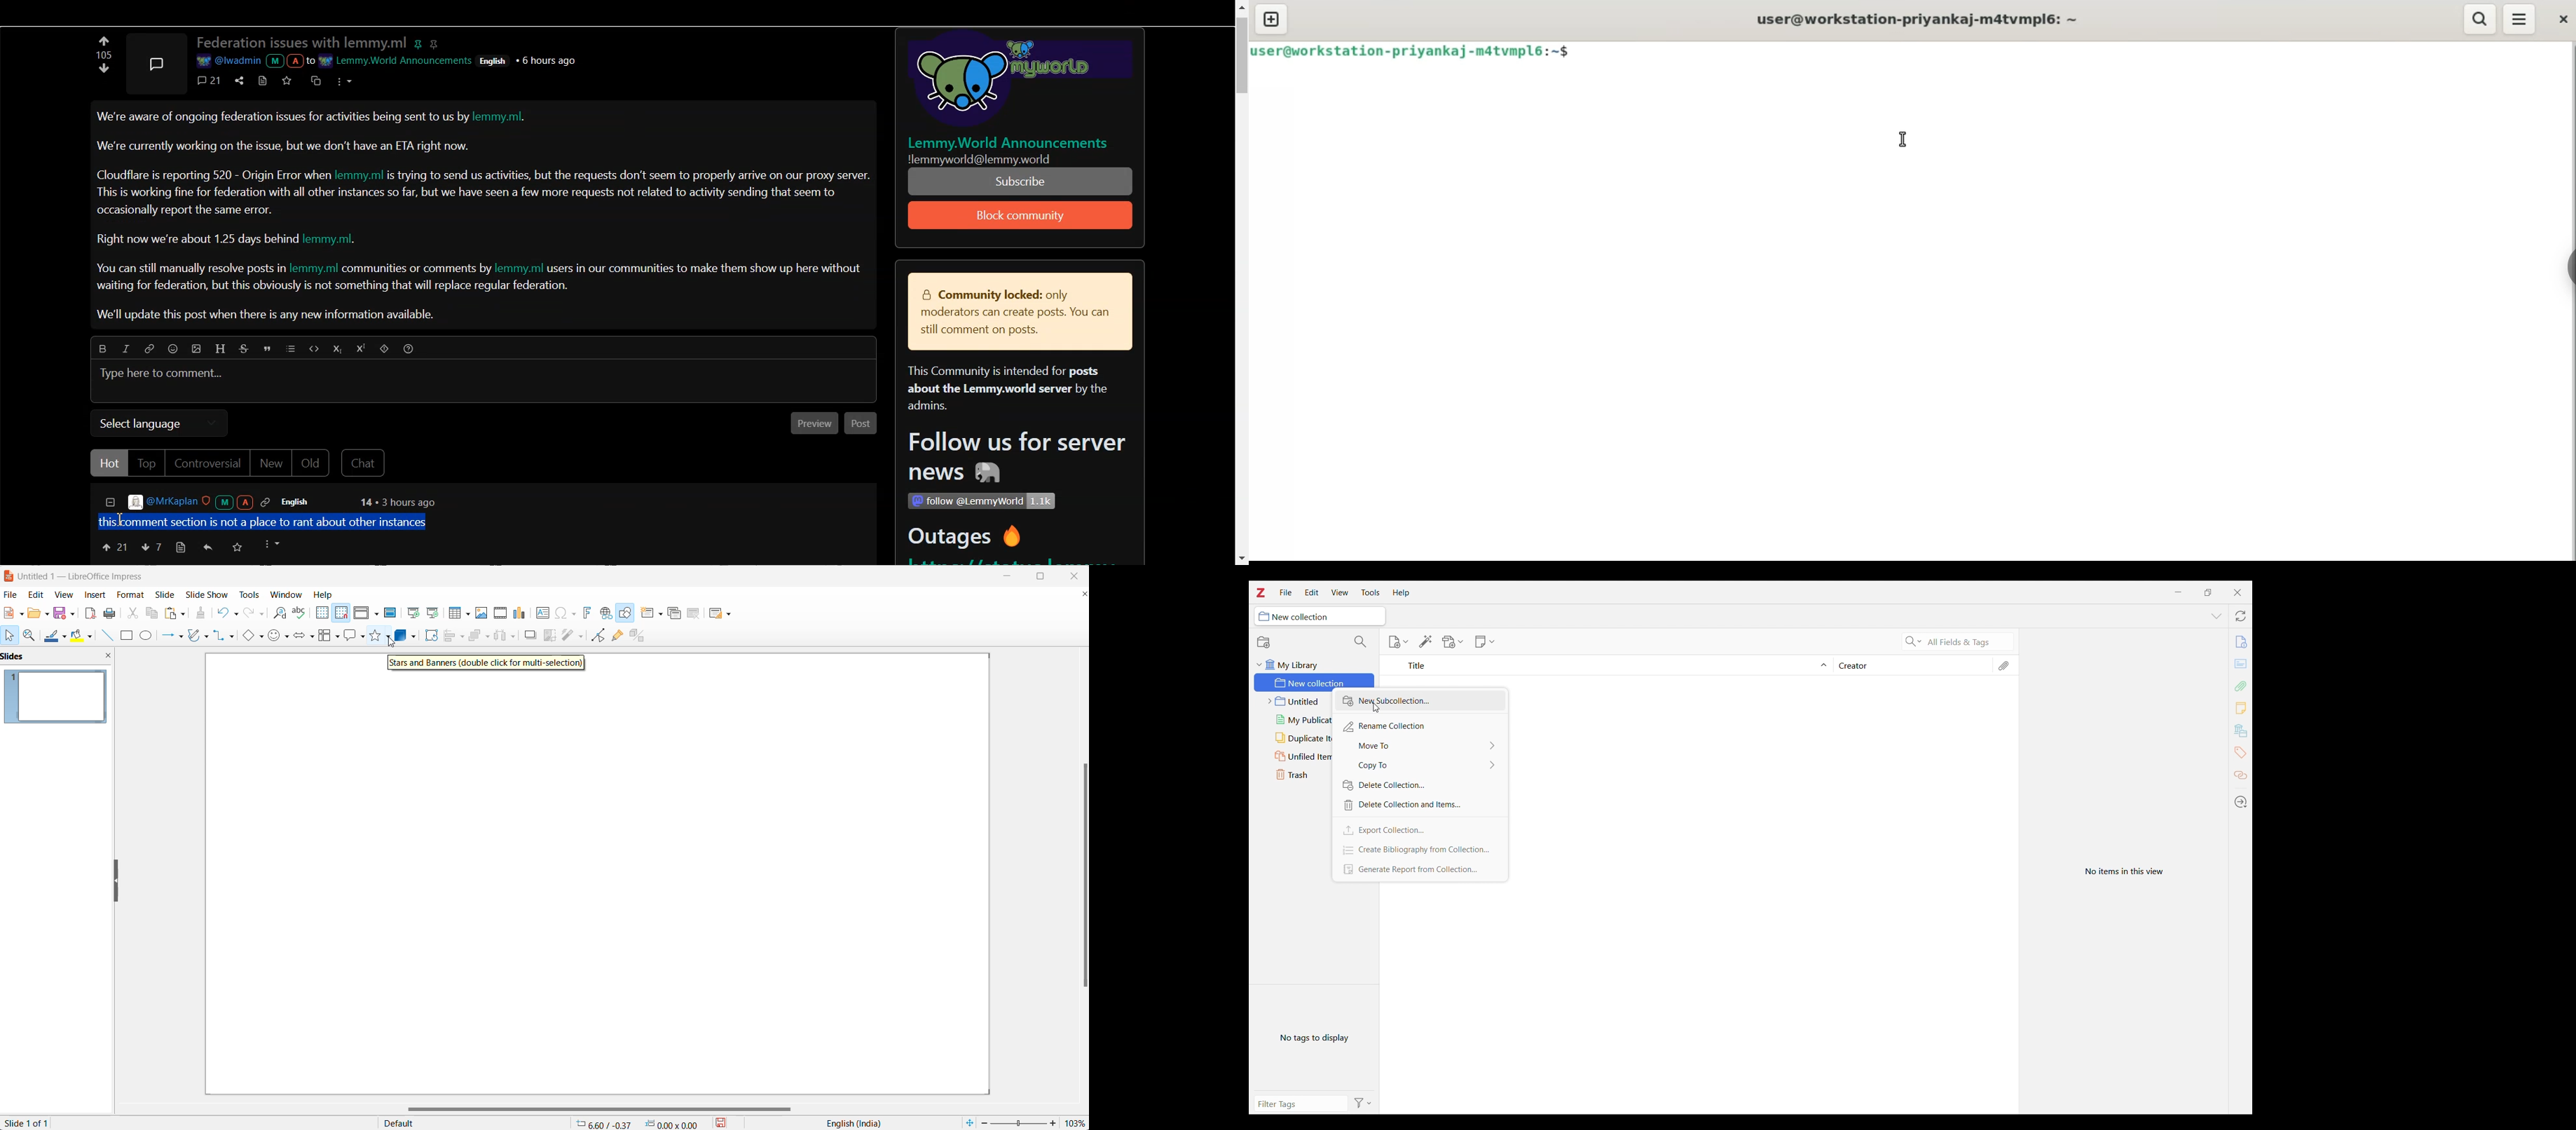 The height and width of the screenshot is (1148, 2576). I want to click on slide preview, so click(56, 698).